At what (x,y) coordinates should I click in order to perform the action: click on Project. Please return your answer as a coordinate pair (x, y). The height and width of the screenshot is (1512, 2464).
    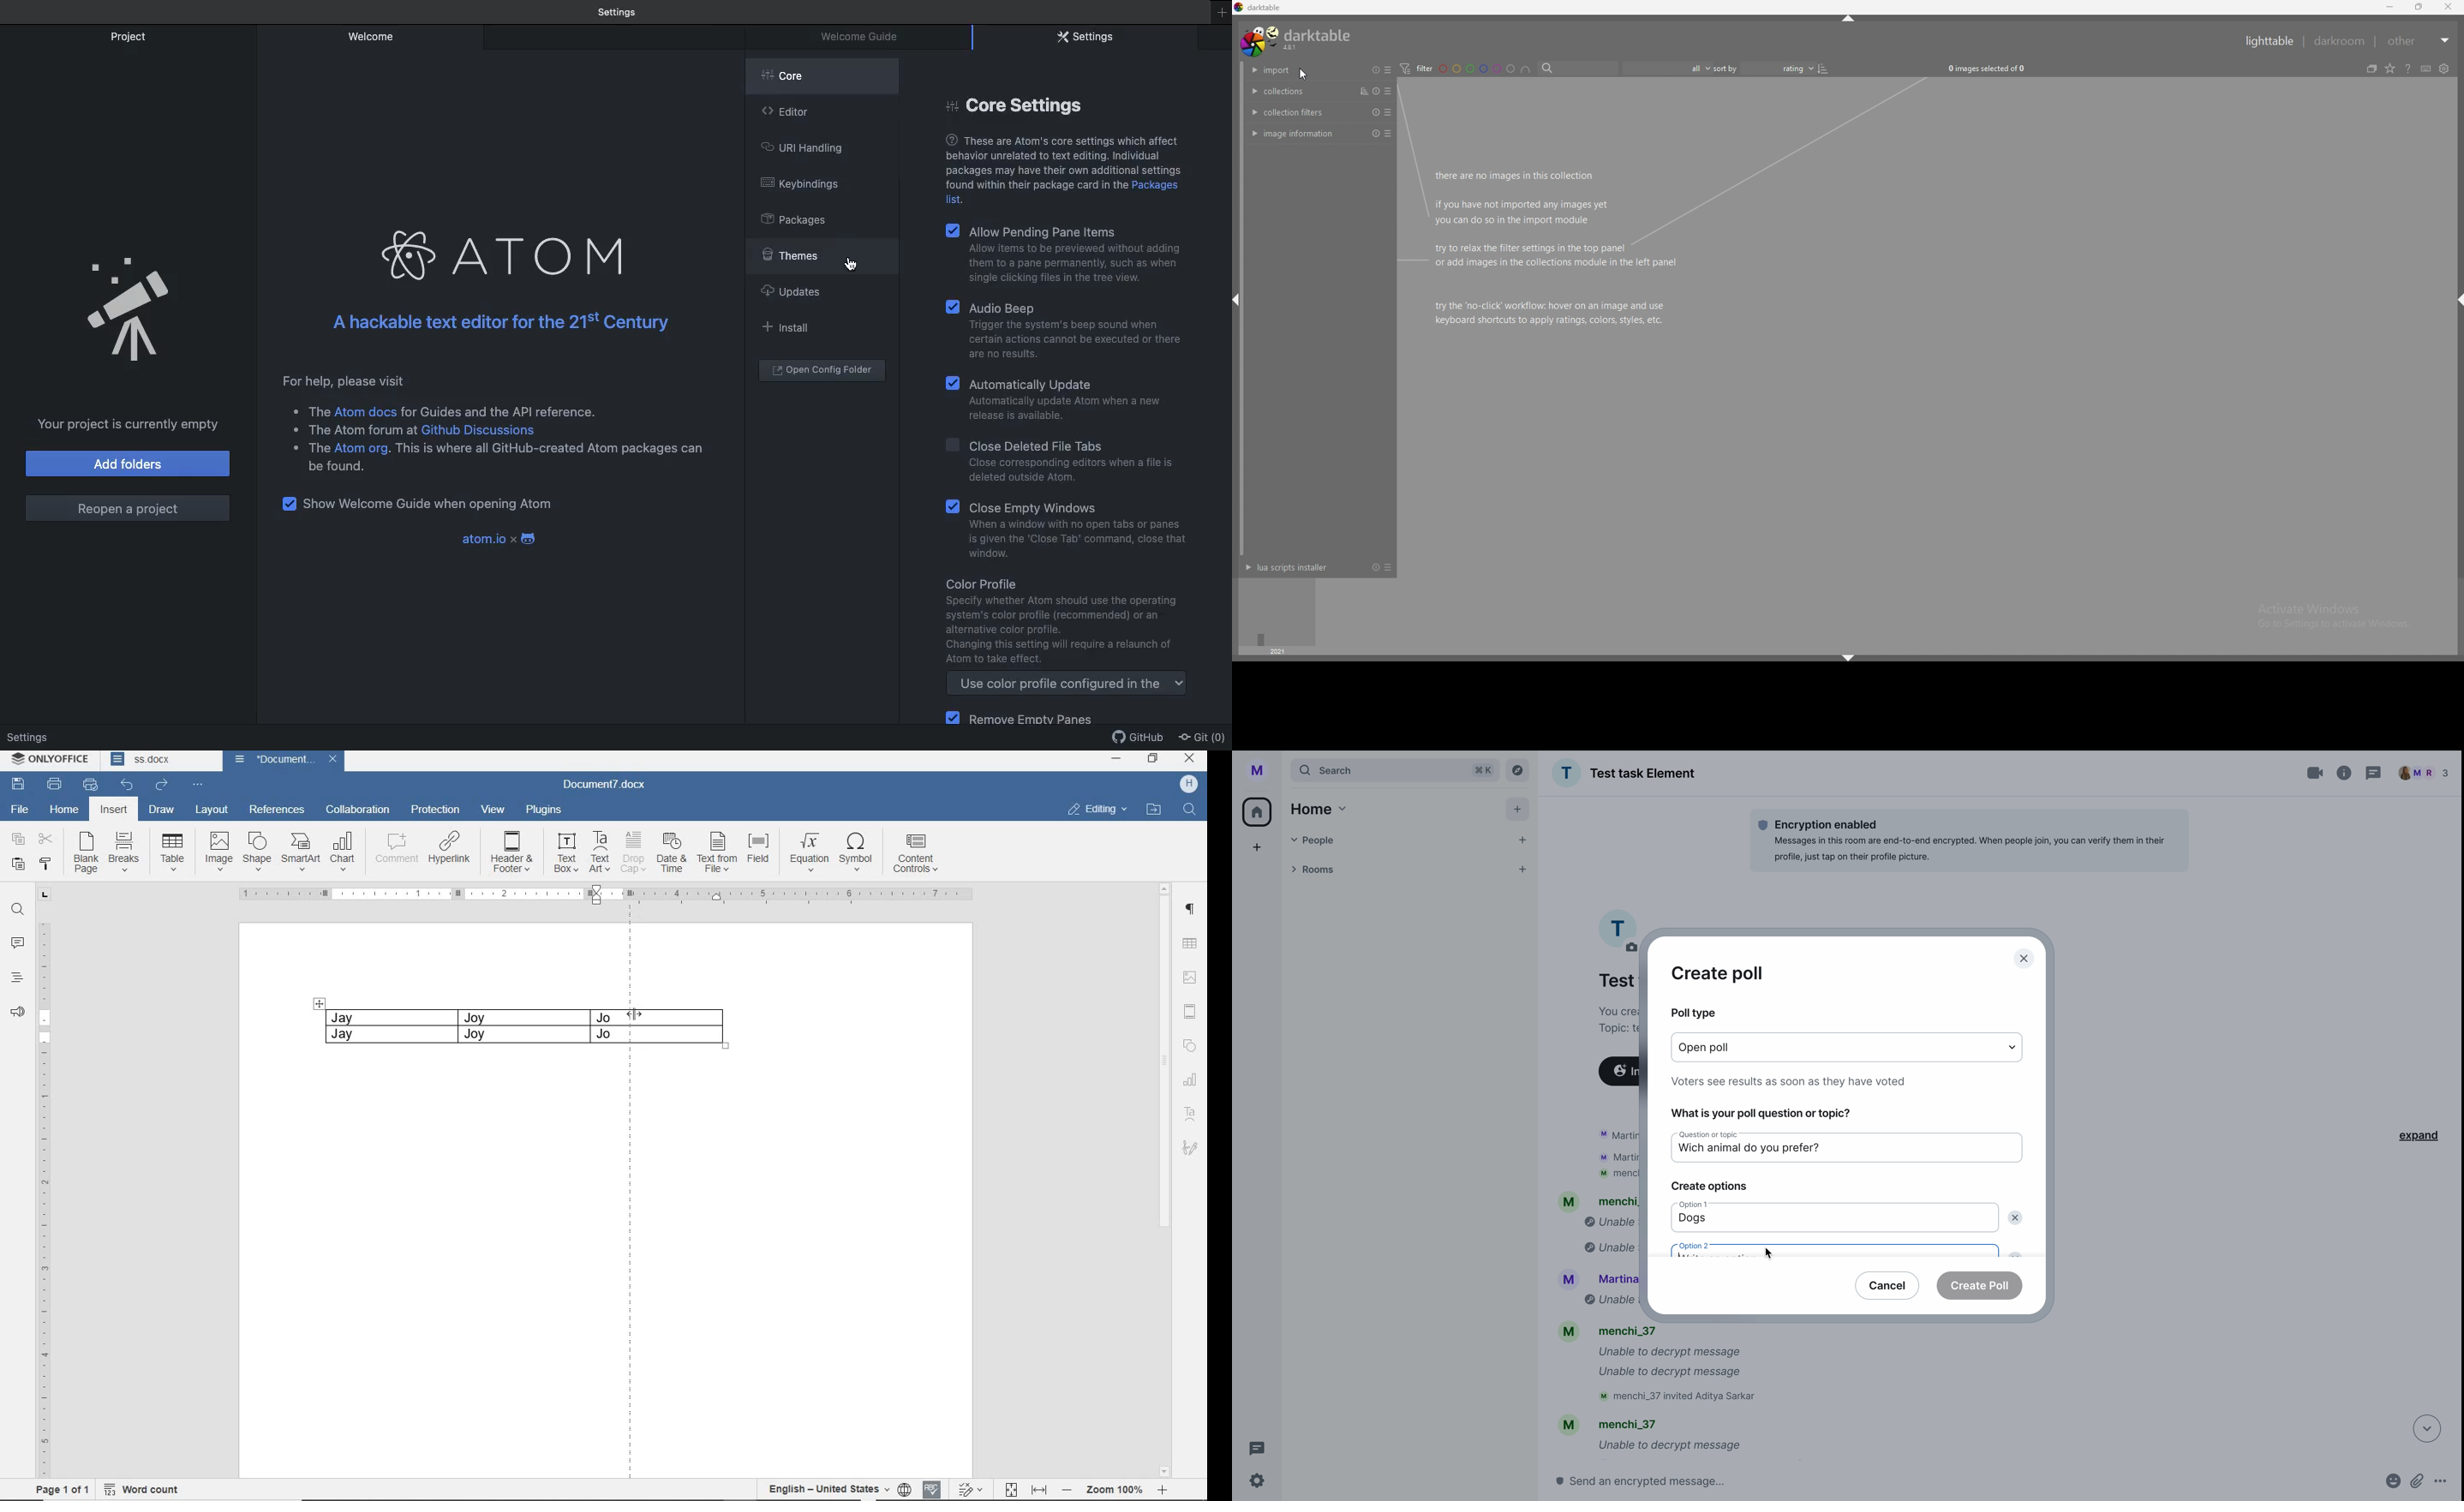
    Looking at the image, I should click on (131, 36).